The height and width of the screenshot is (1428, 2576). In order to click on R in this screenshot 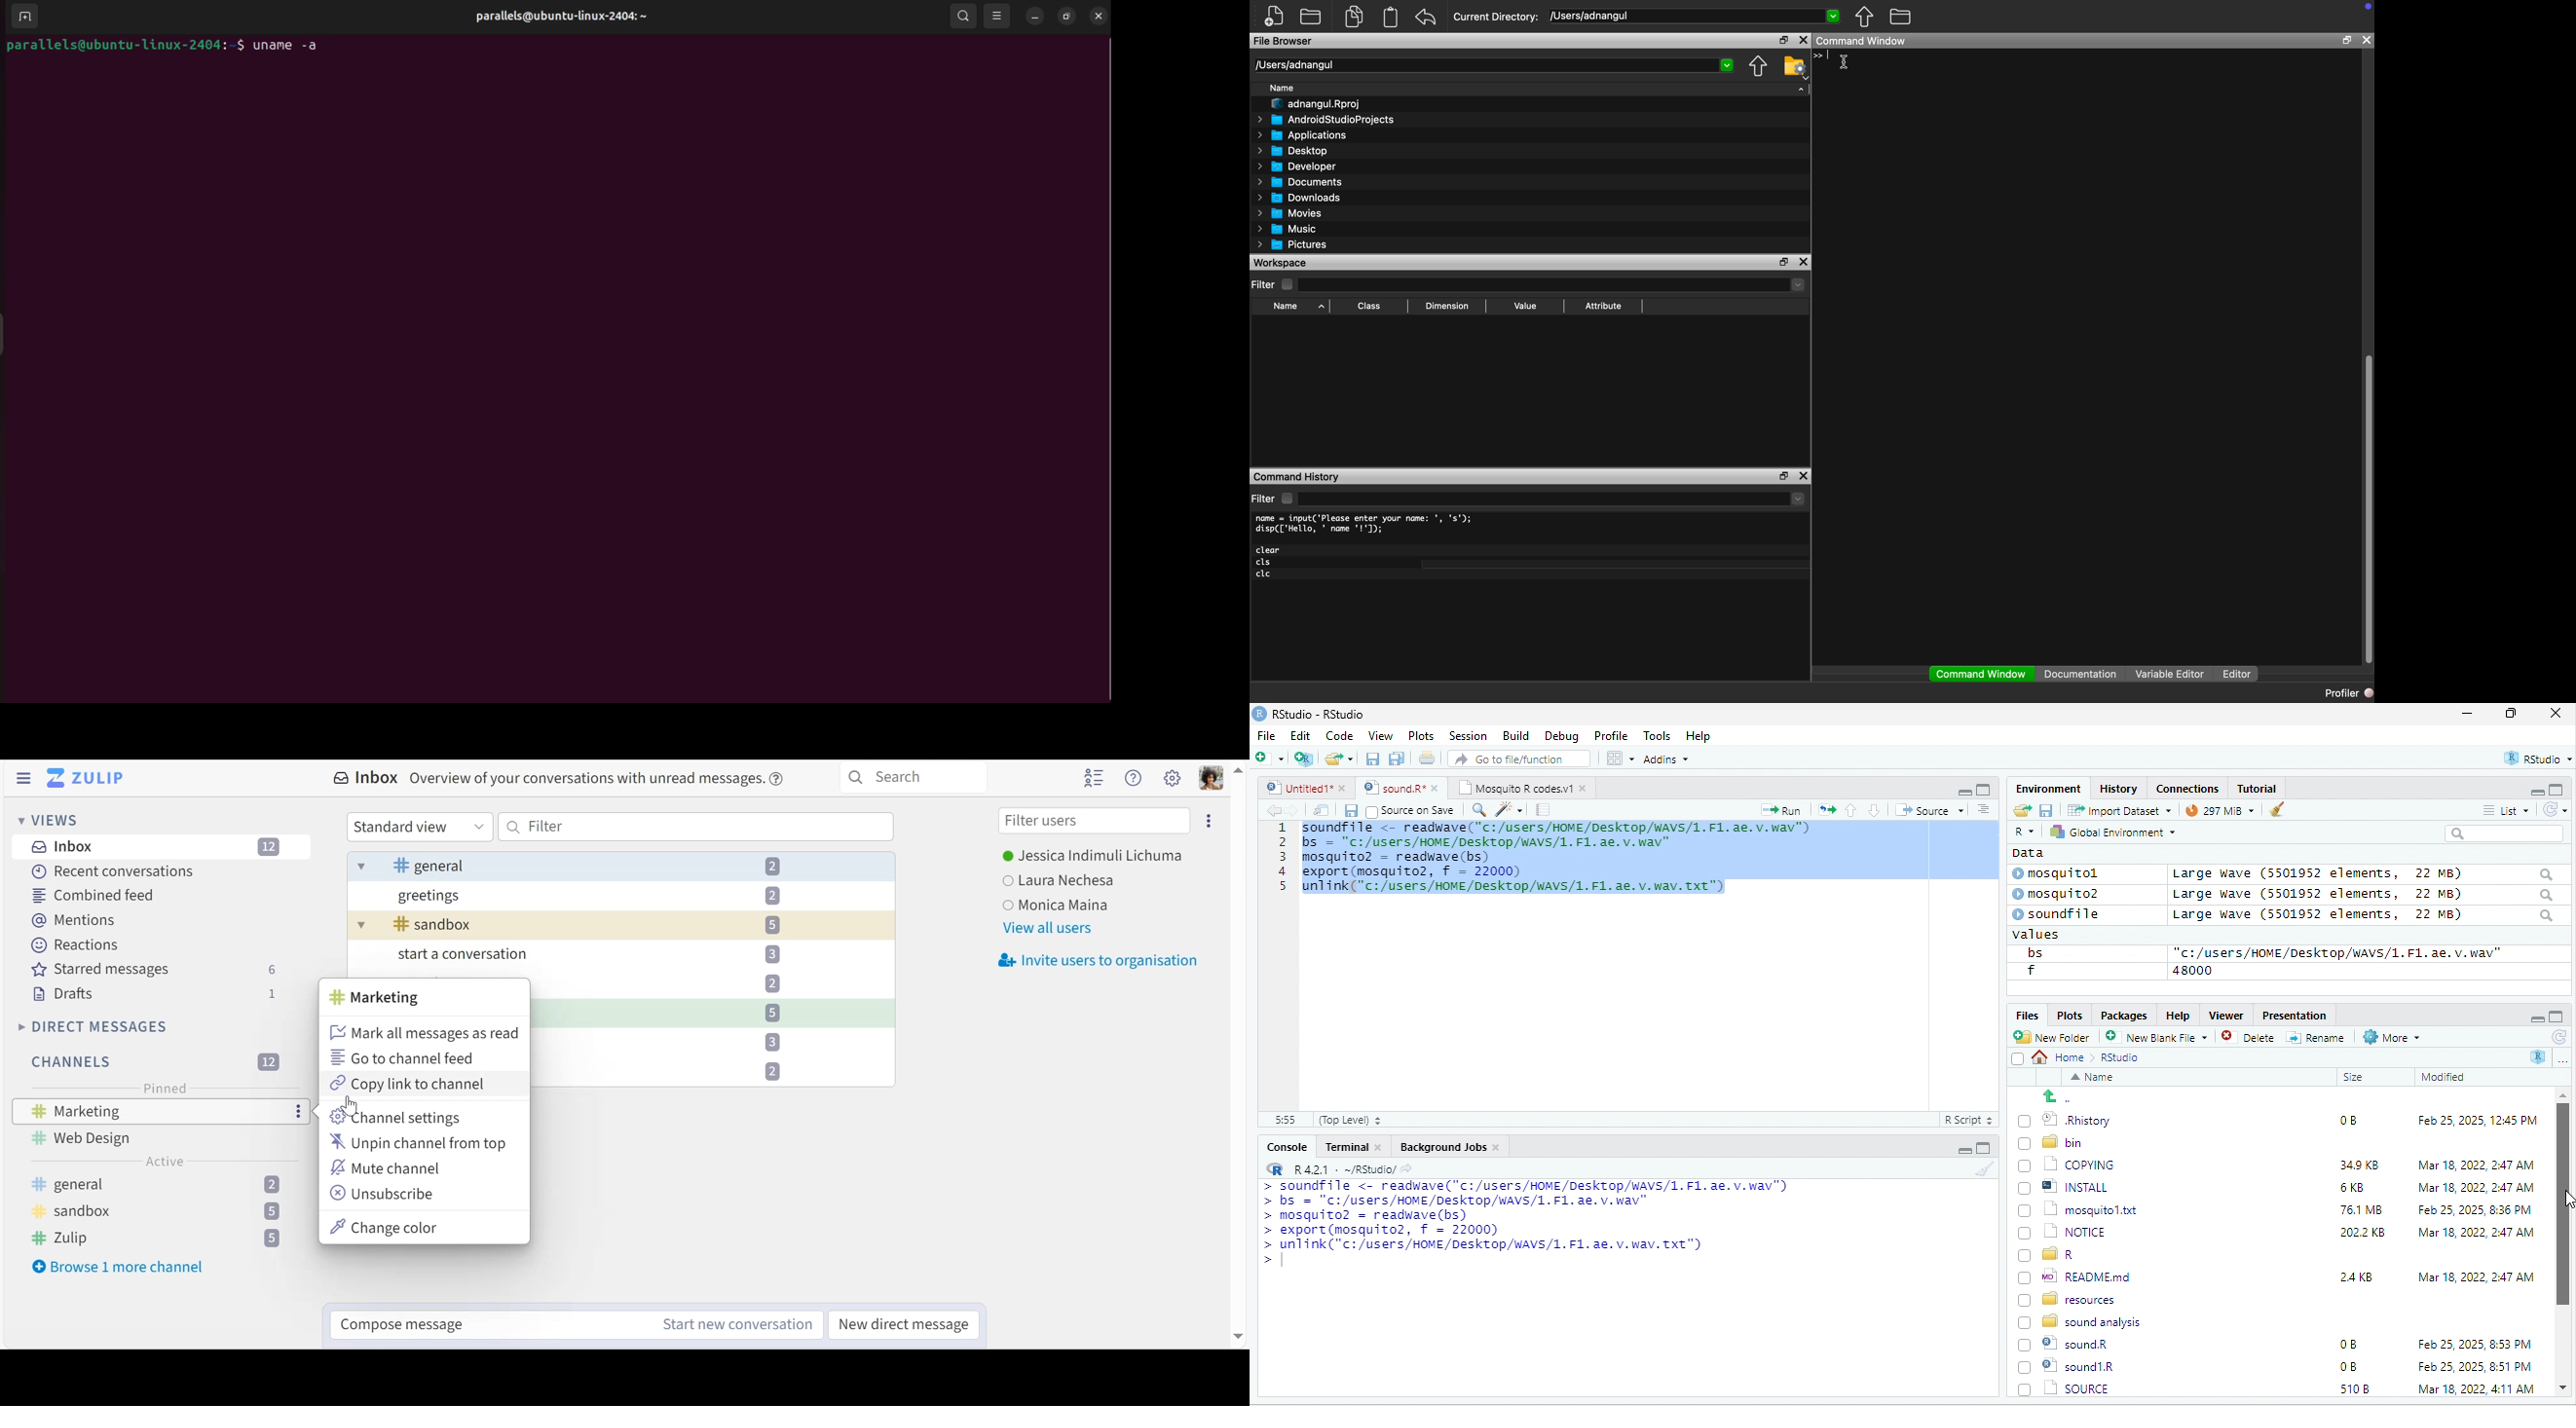, I will do `click(2539, 1056)`.